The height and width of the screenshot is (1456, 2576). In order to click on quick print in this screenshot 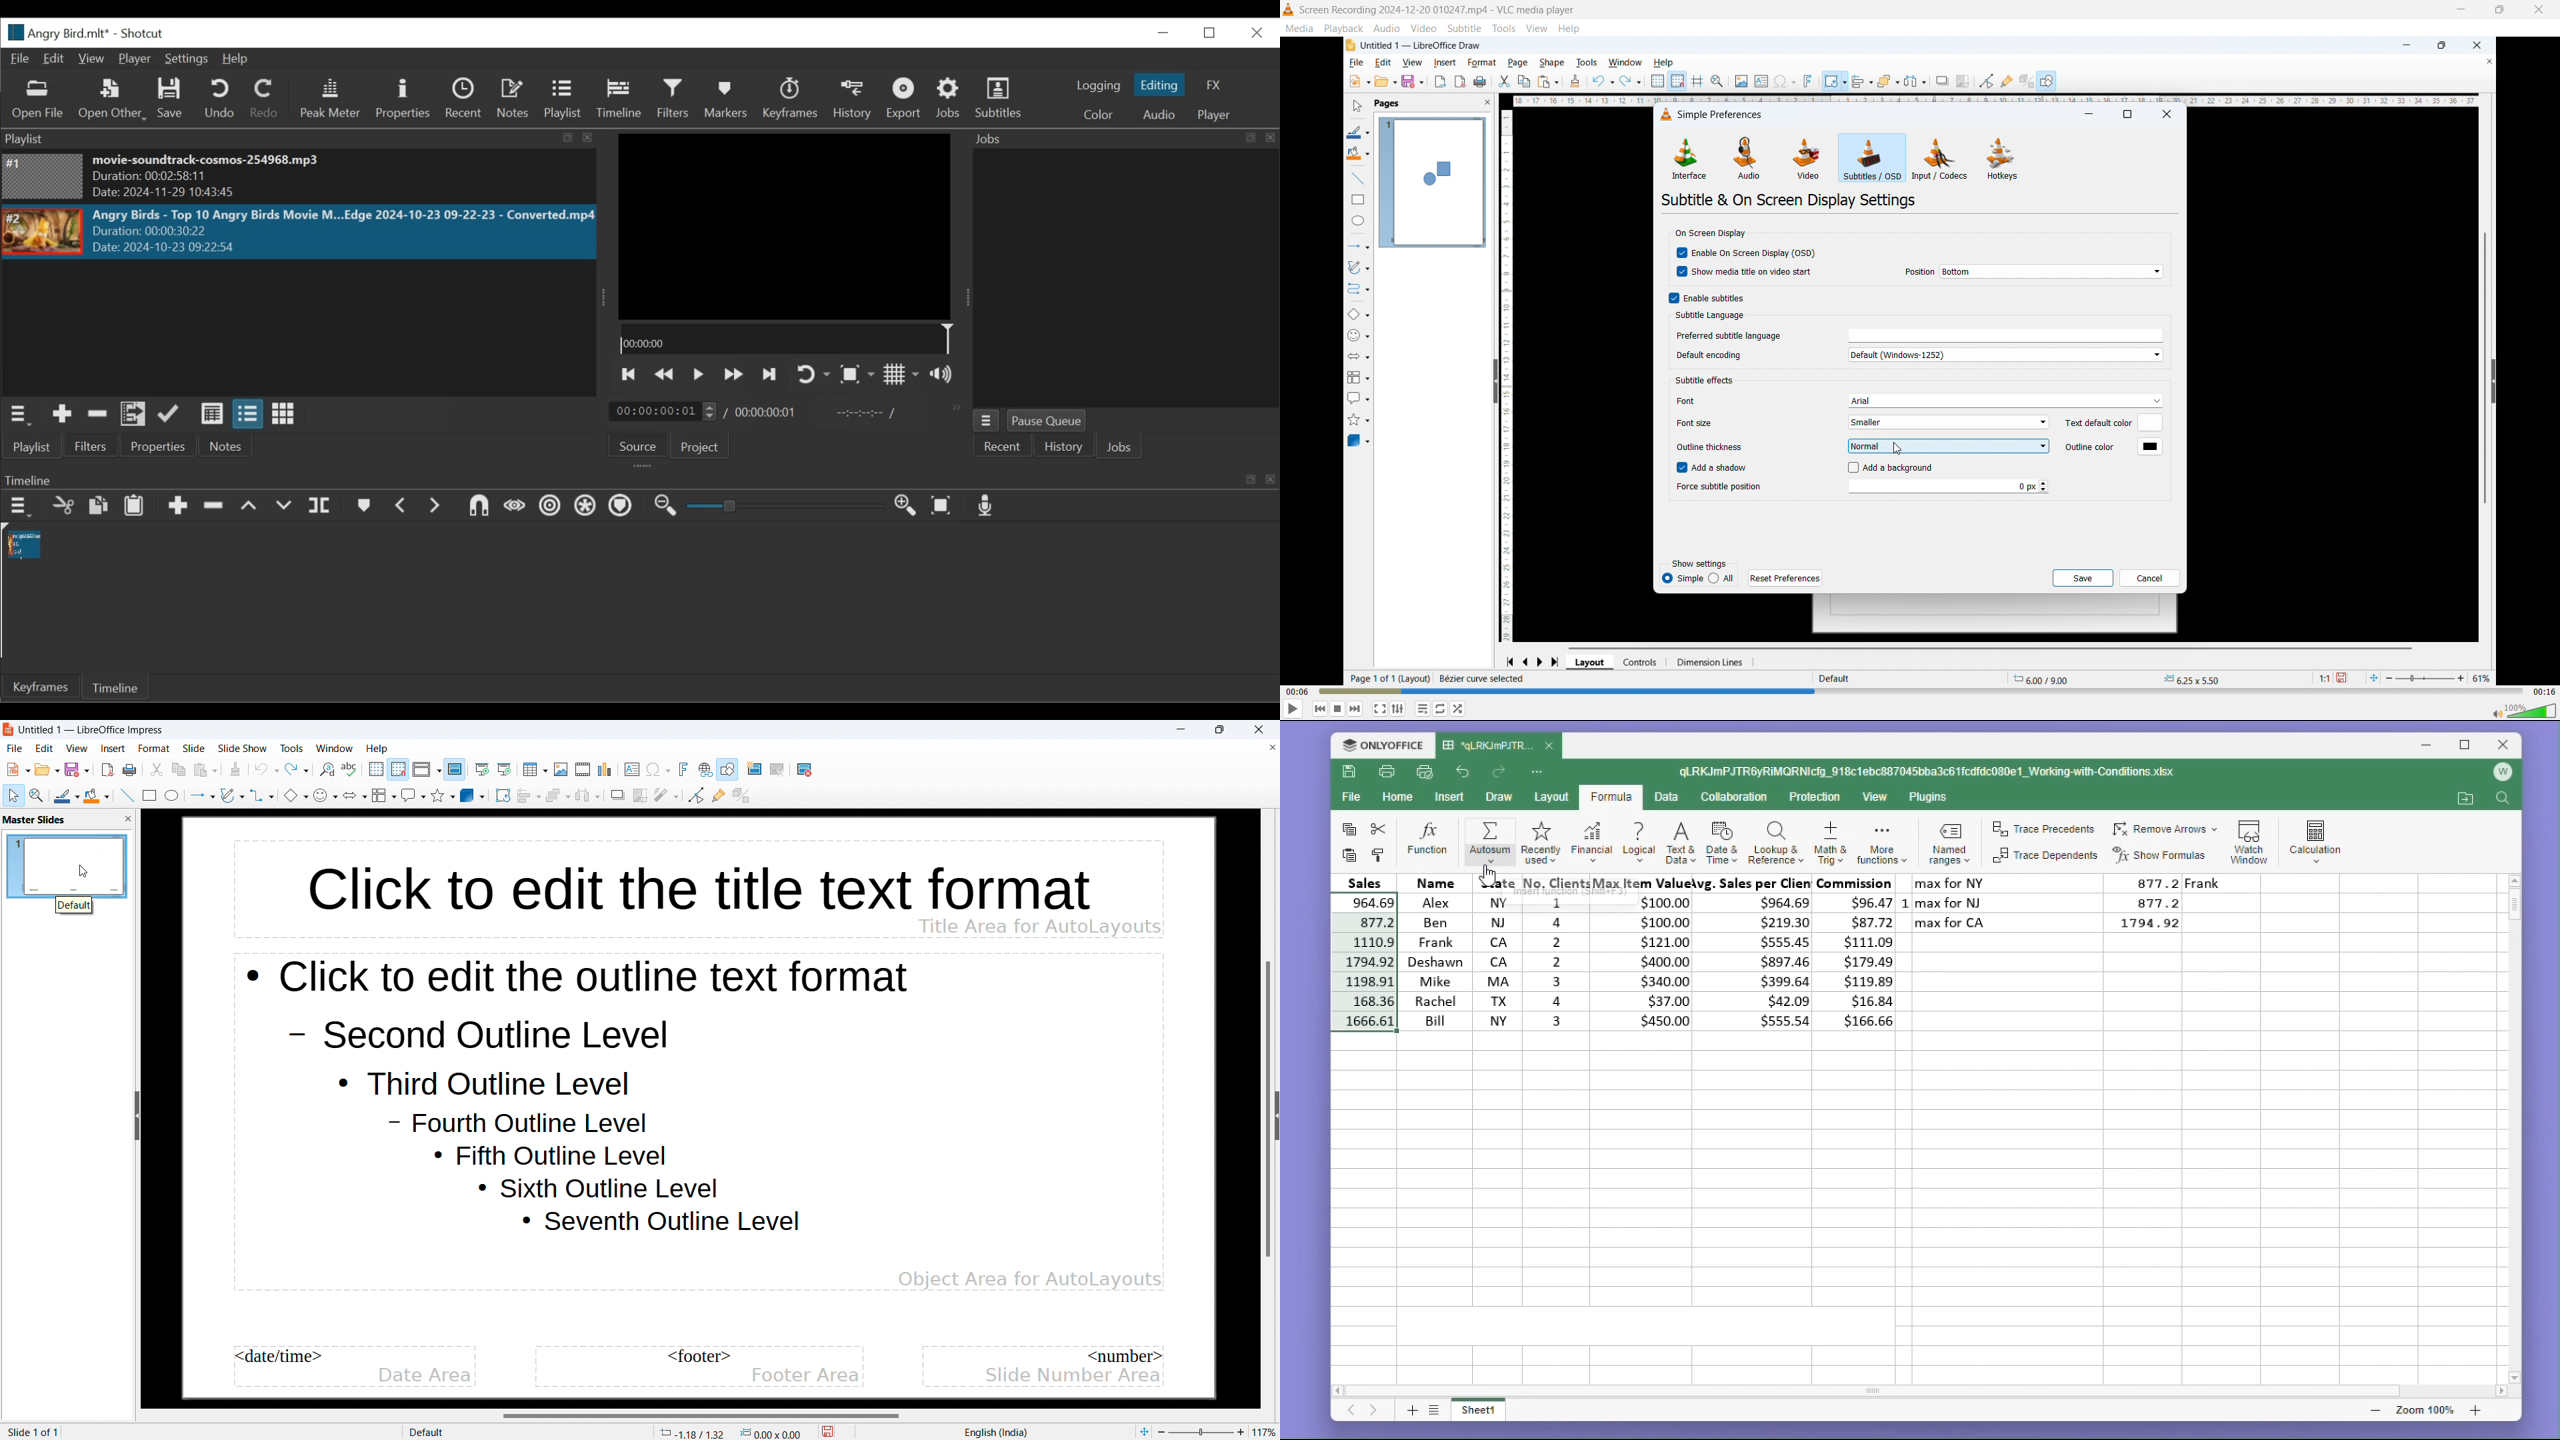, I will do `click(1426, 773)`.